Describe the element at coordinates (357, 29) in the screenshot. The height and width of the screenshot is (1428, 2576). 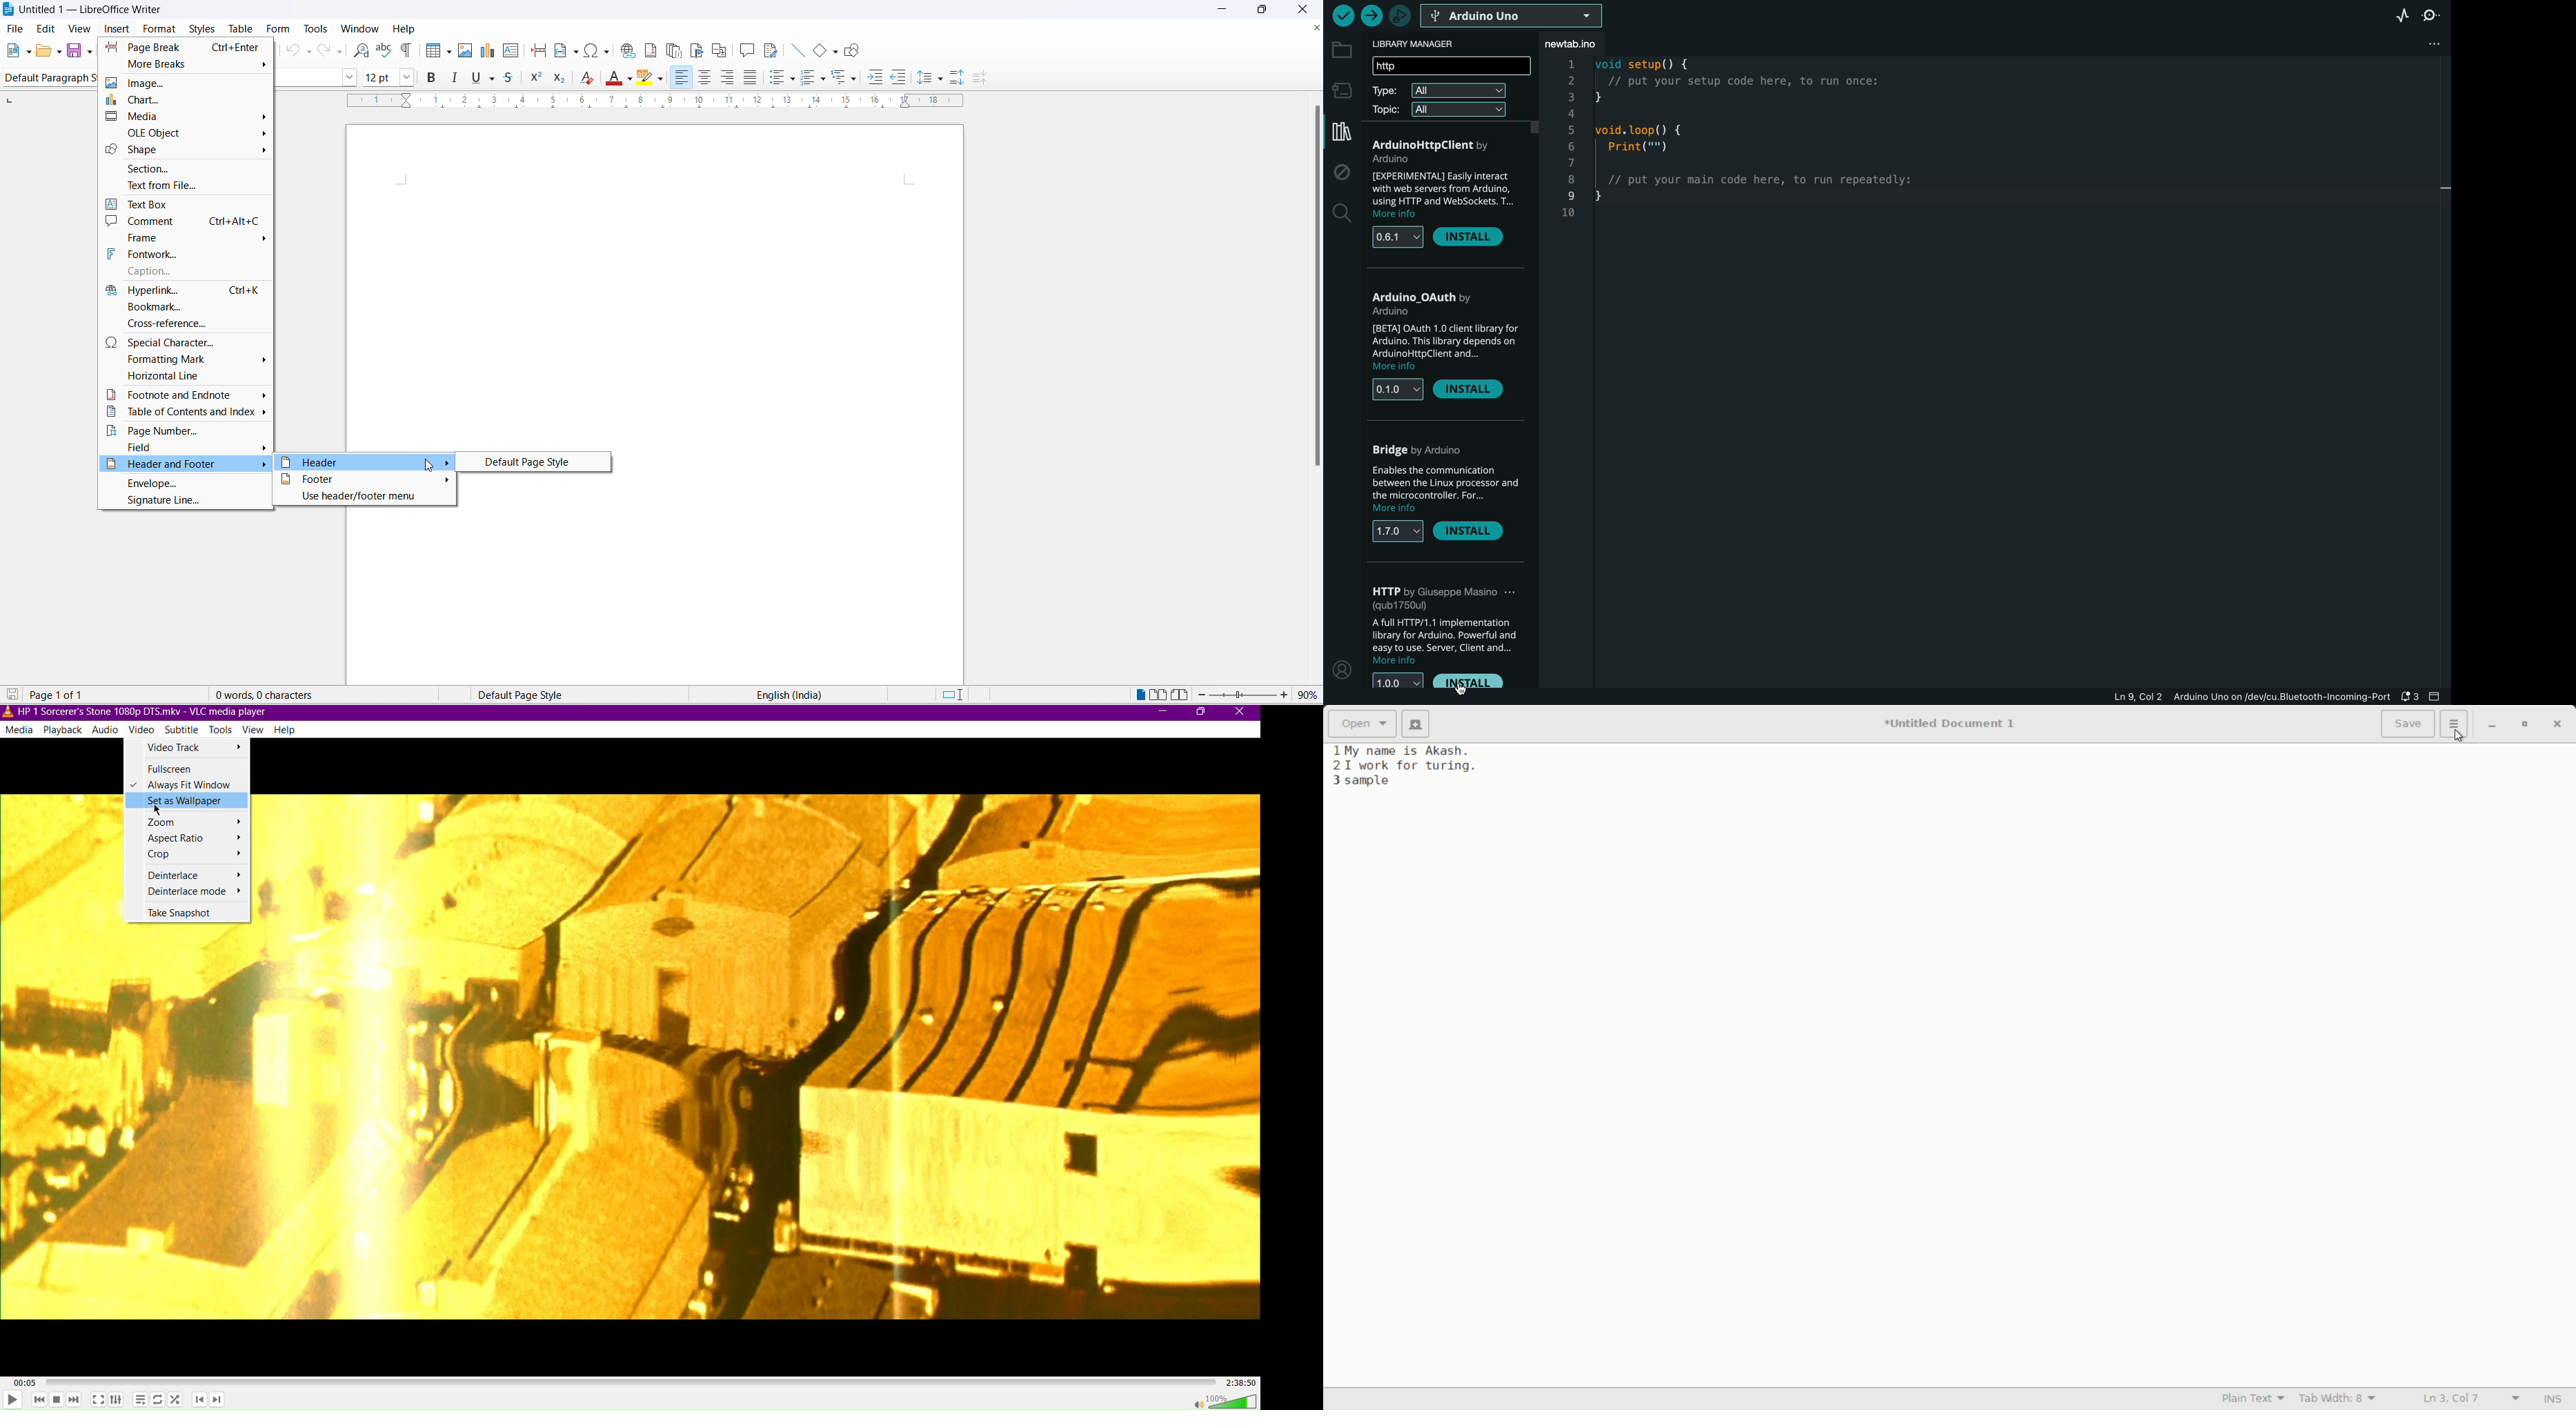
I see `window` at that location.